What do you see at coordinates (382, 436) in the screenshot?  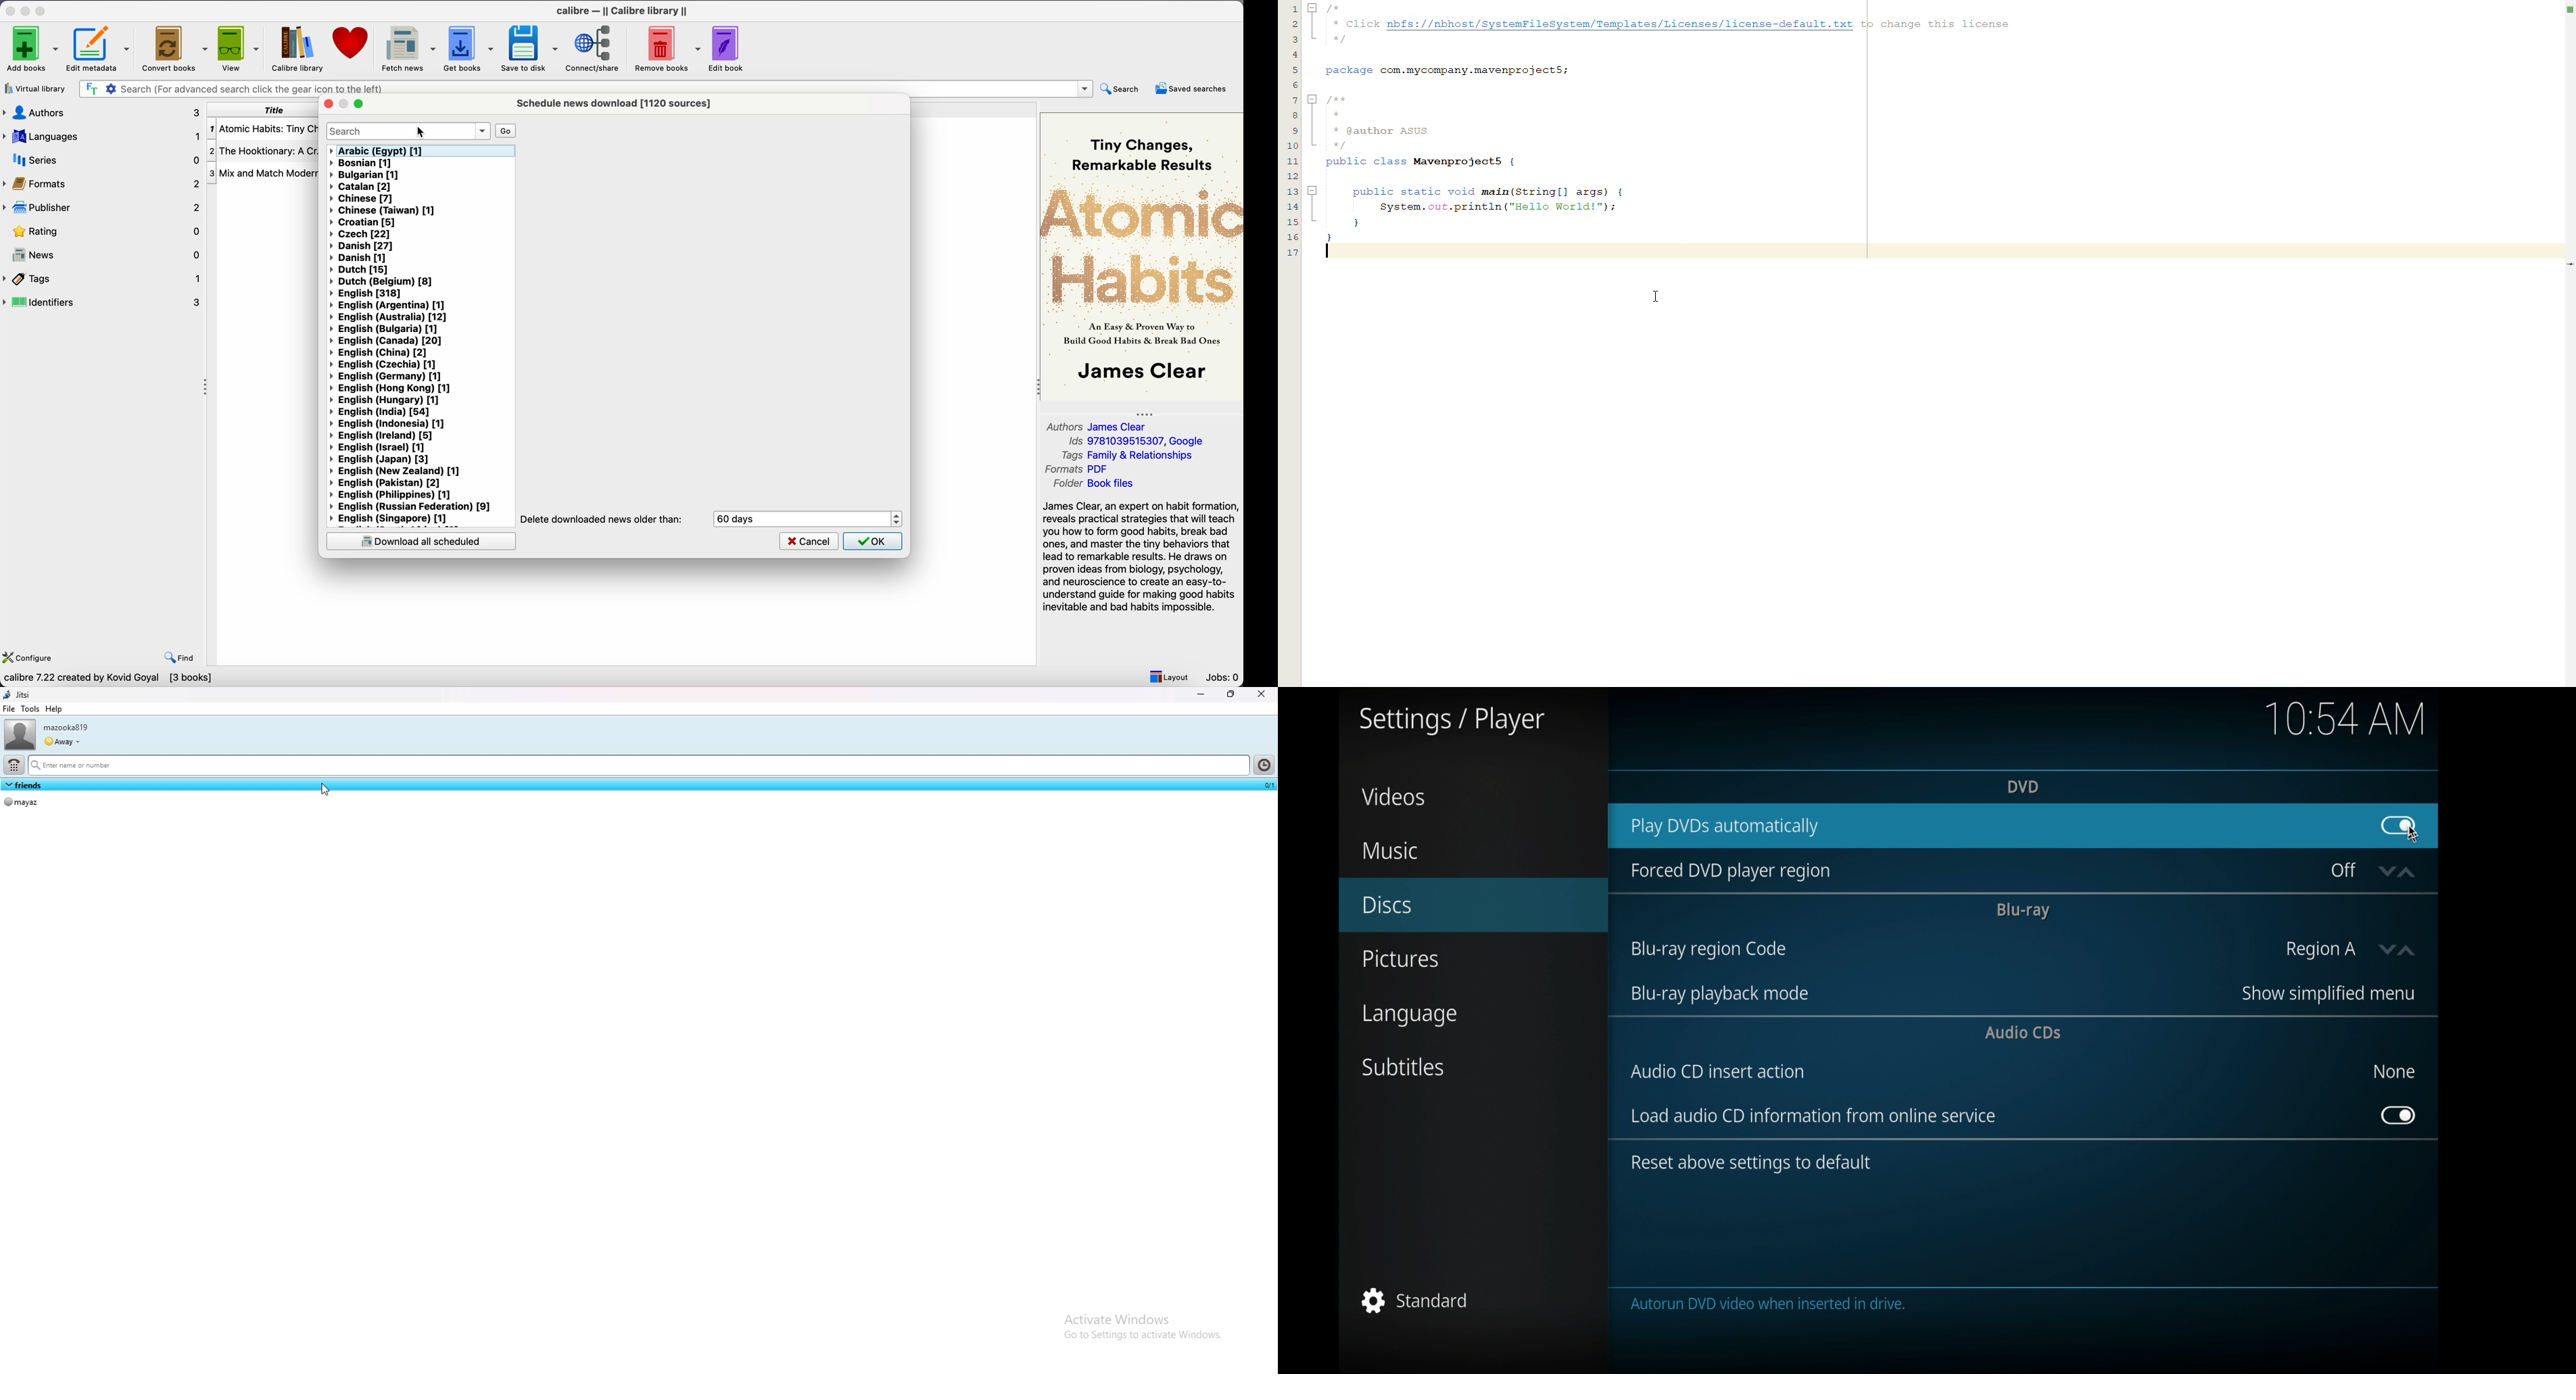 I see `English (Ireland) [5]` at bounding box center [382, 436].